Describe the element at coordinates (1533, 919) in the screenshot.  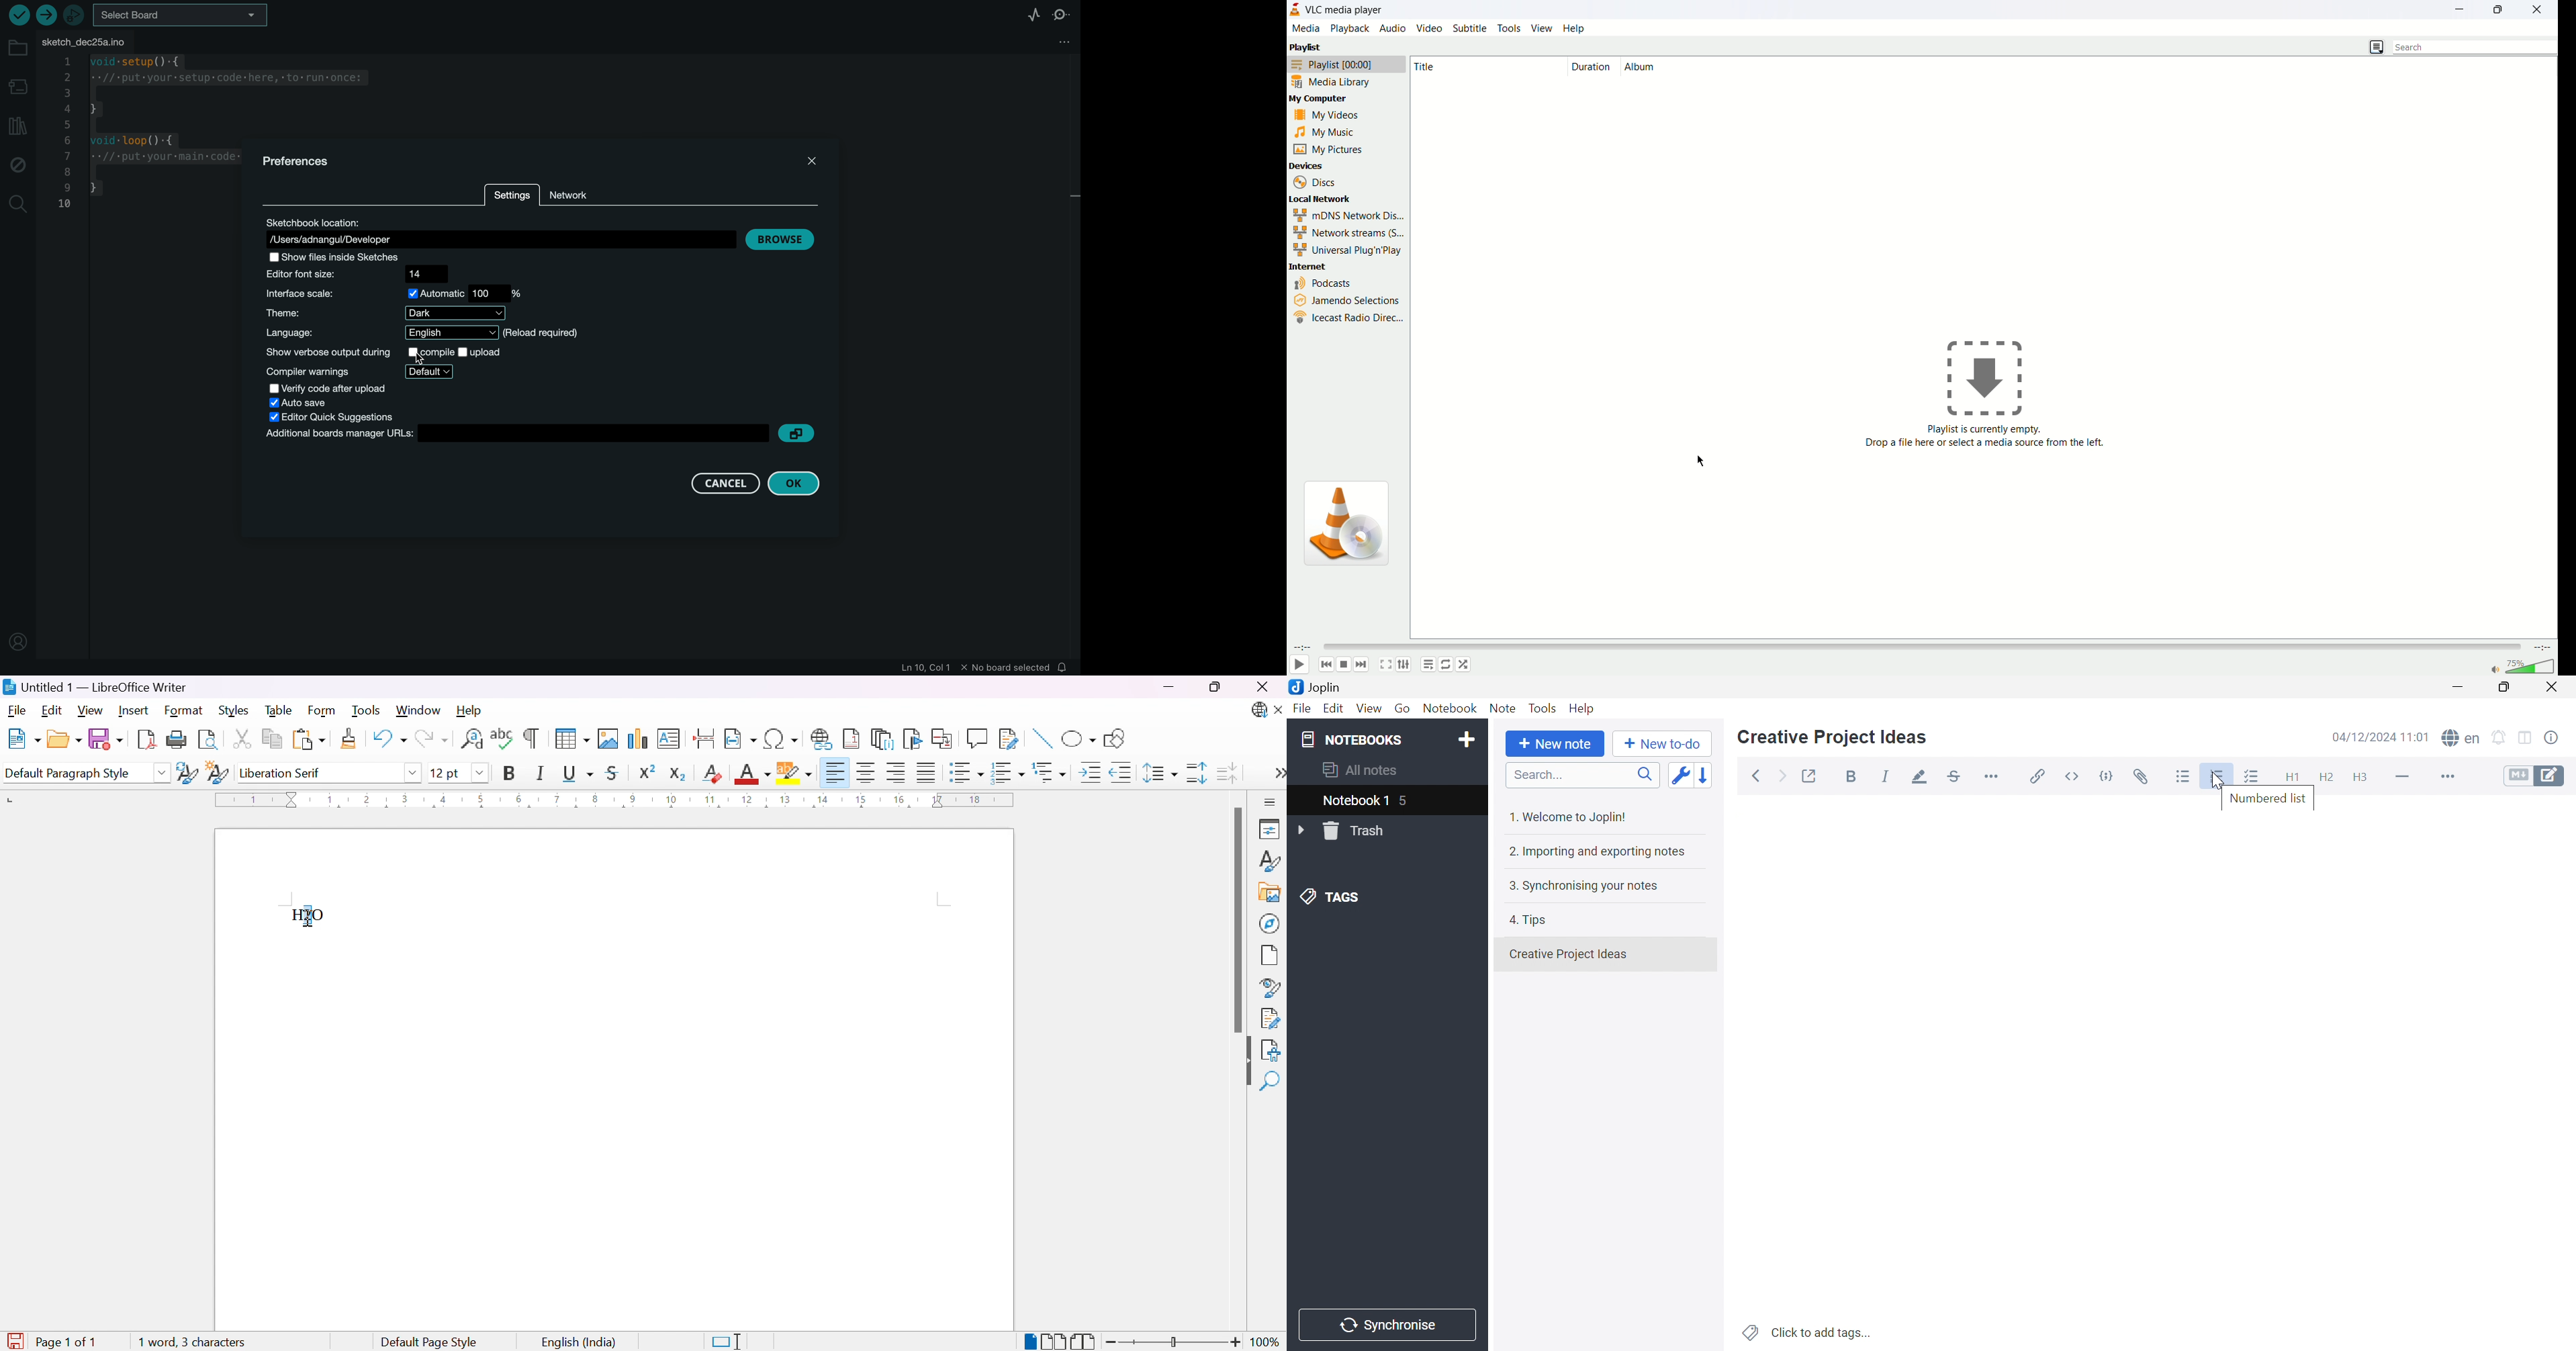
I see `4. Tips` at that location.